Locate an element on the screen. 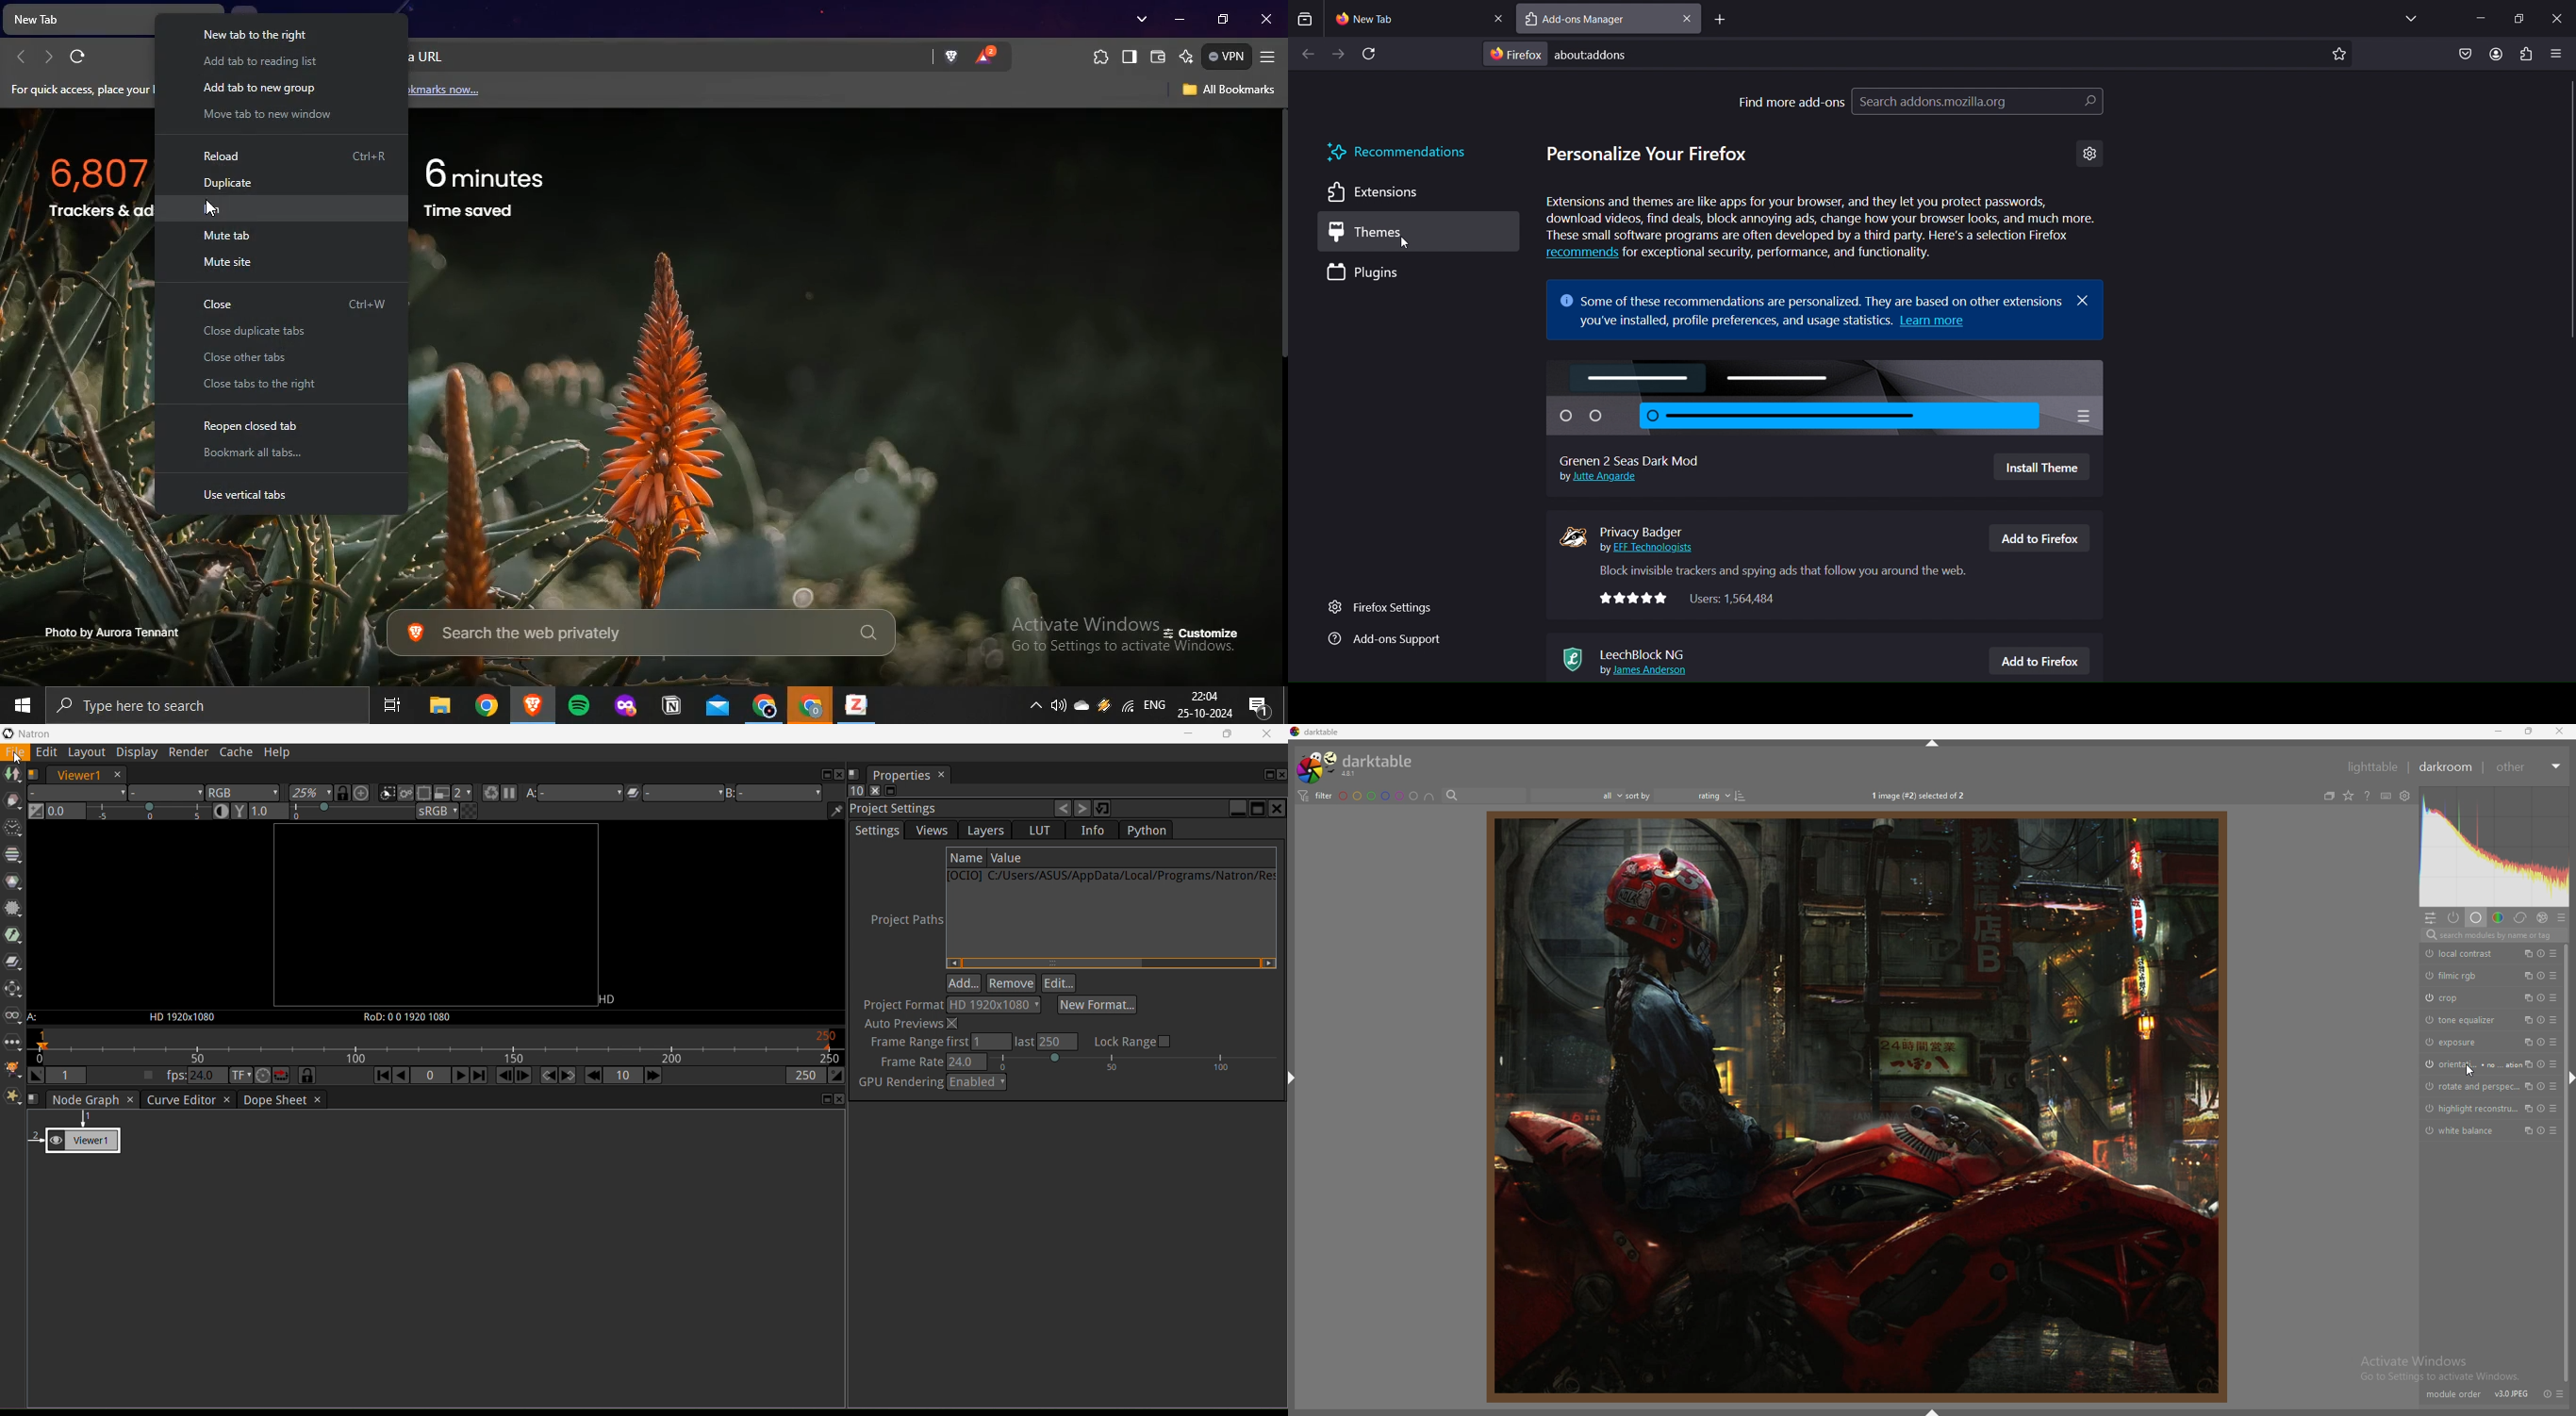 The height and width of the screenshot is (1428, 2576). close is located at coordinates (2084, 300).